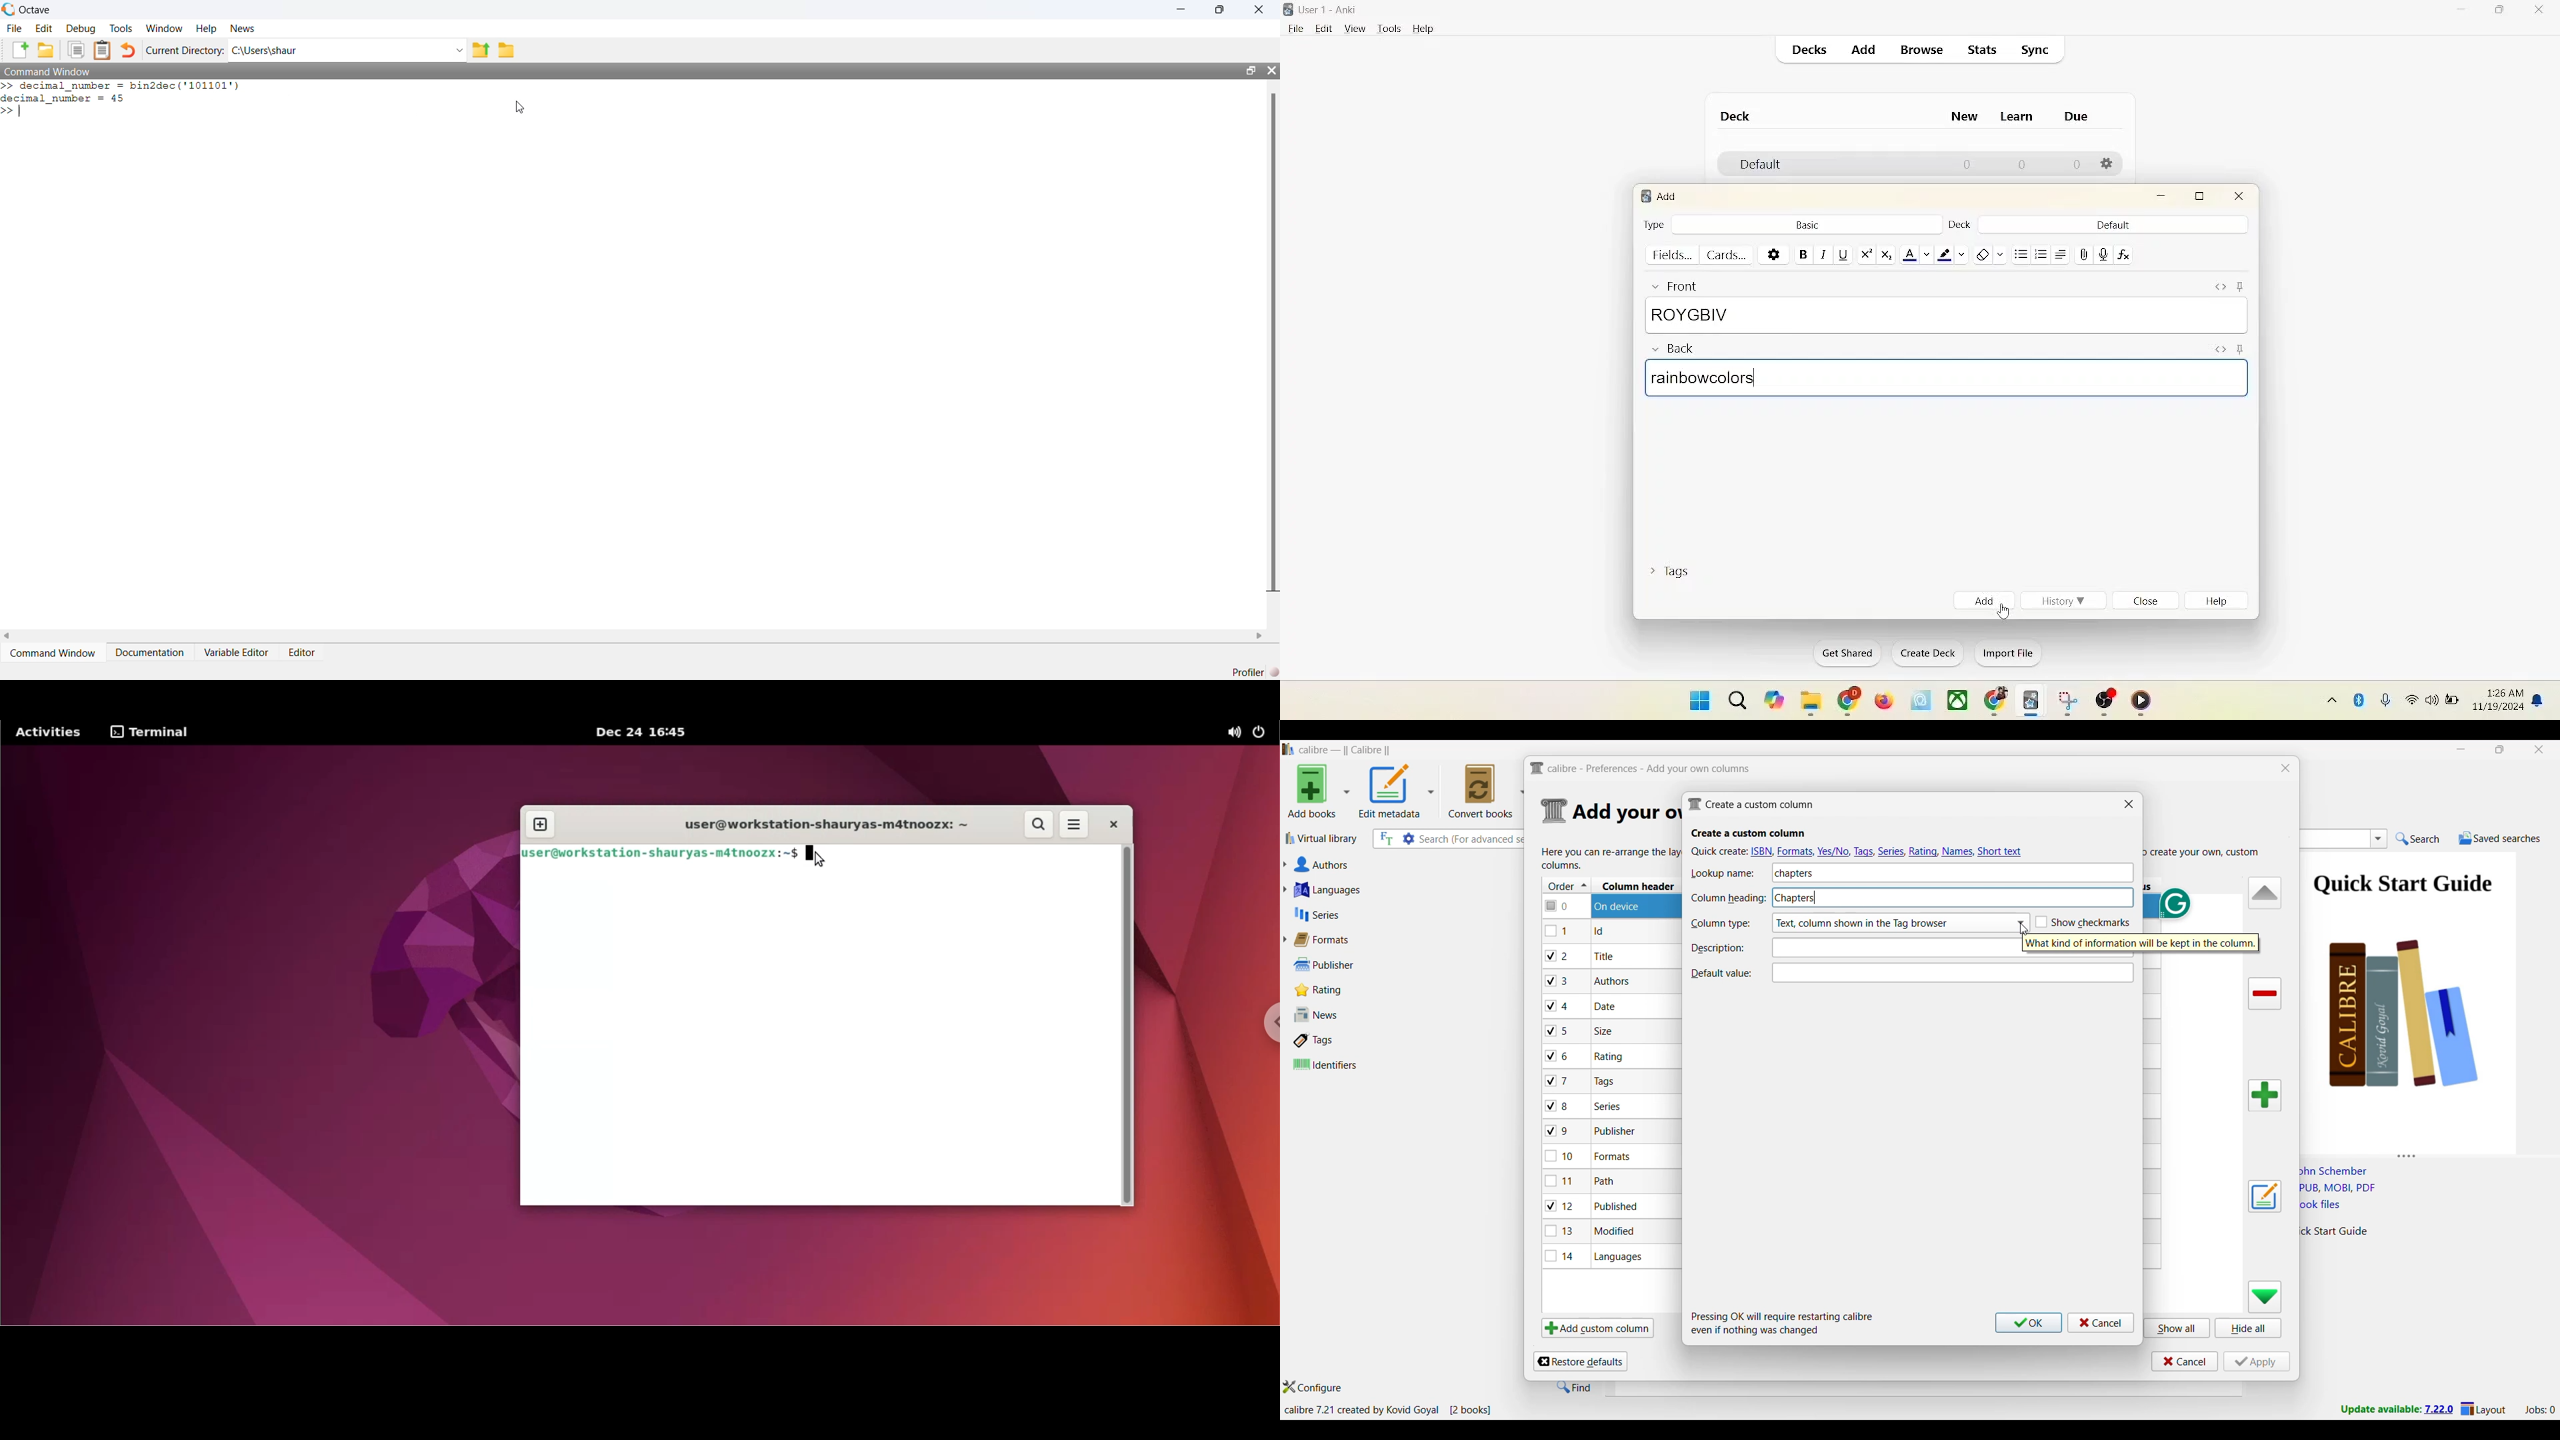 Image resolution: width=2576 pixels, height=1456 pixels. What do you see at coordinates (2483, 1408) in the screenshot?
I see `Layout settings` at bounding box center [2483, 1408].